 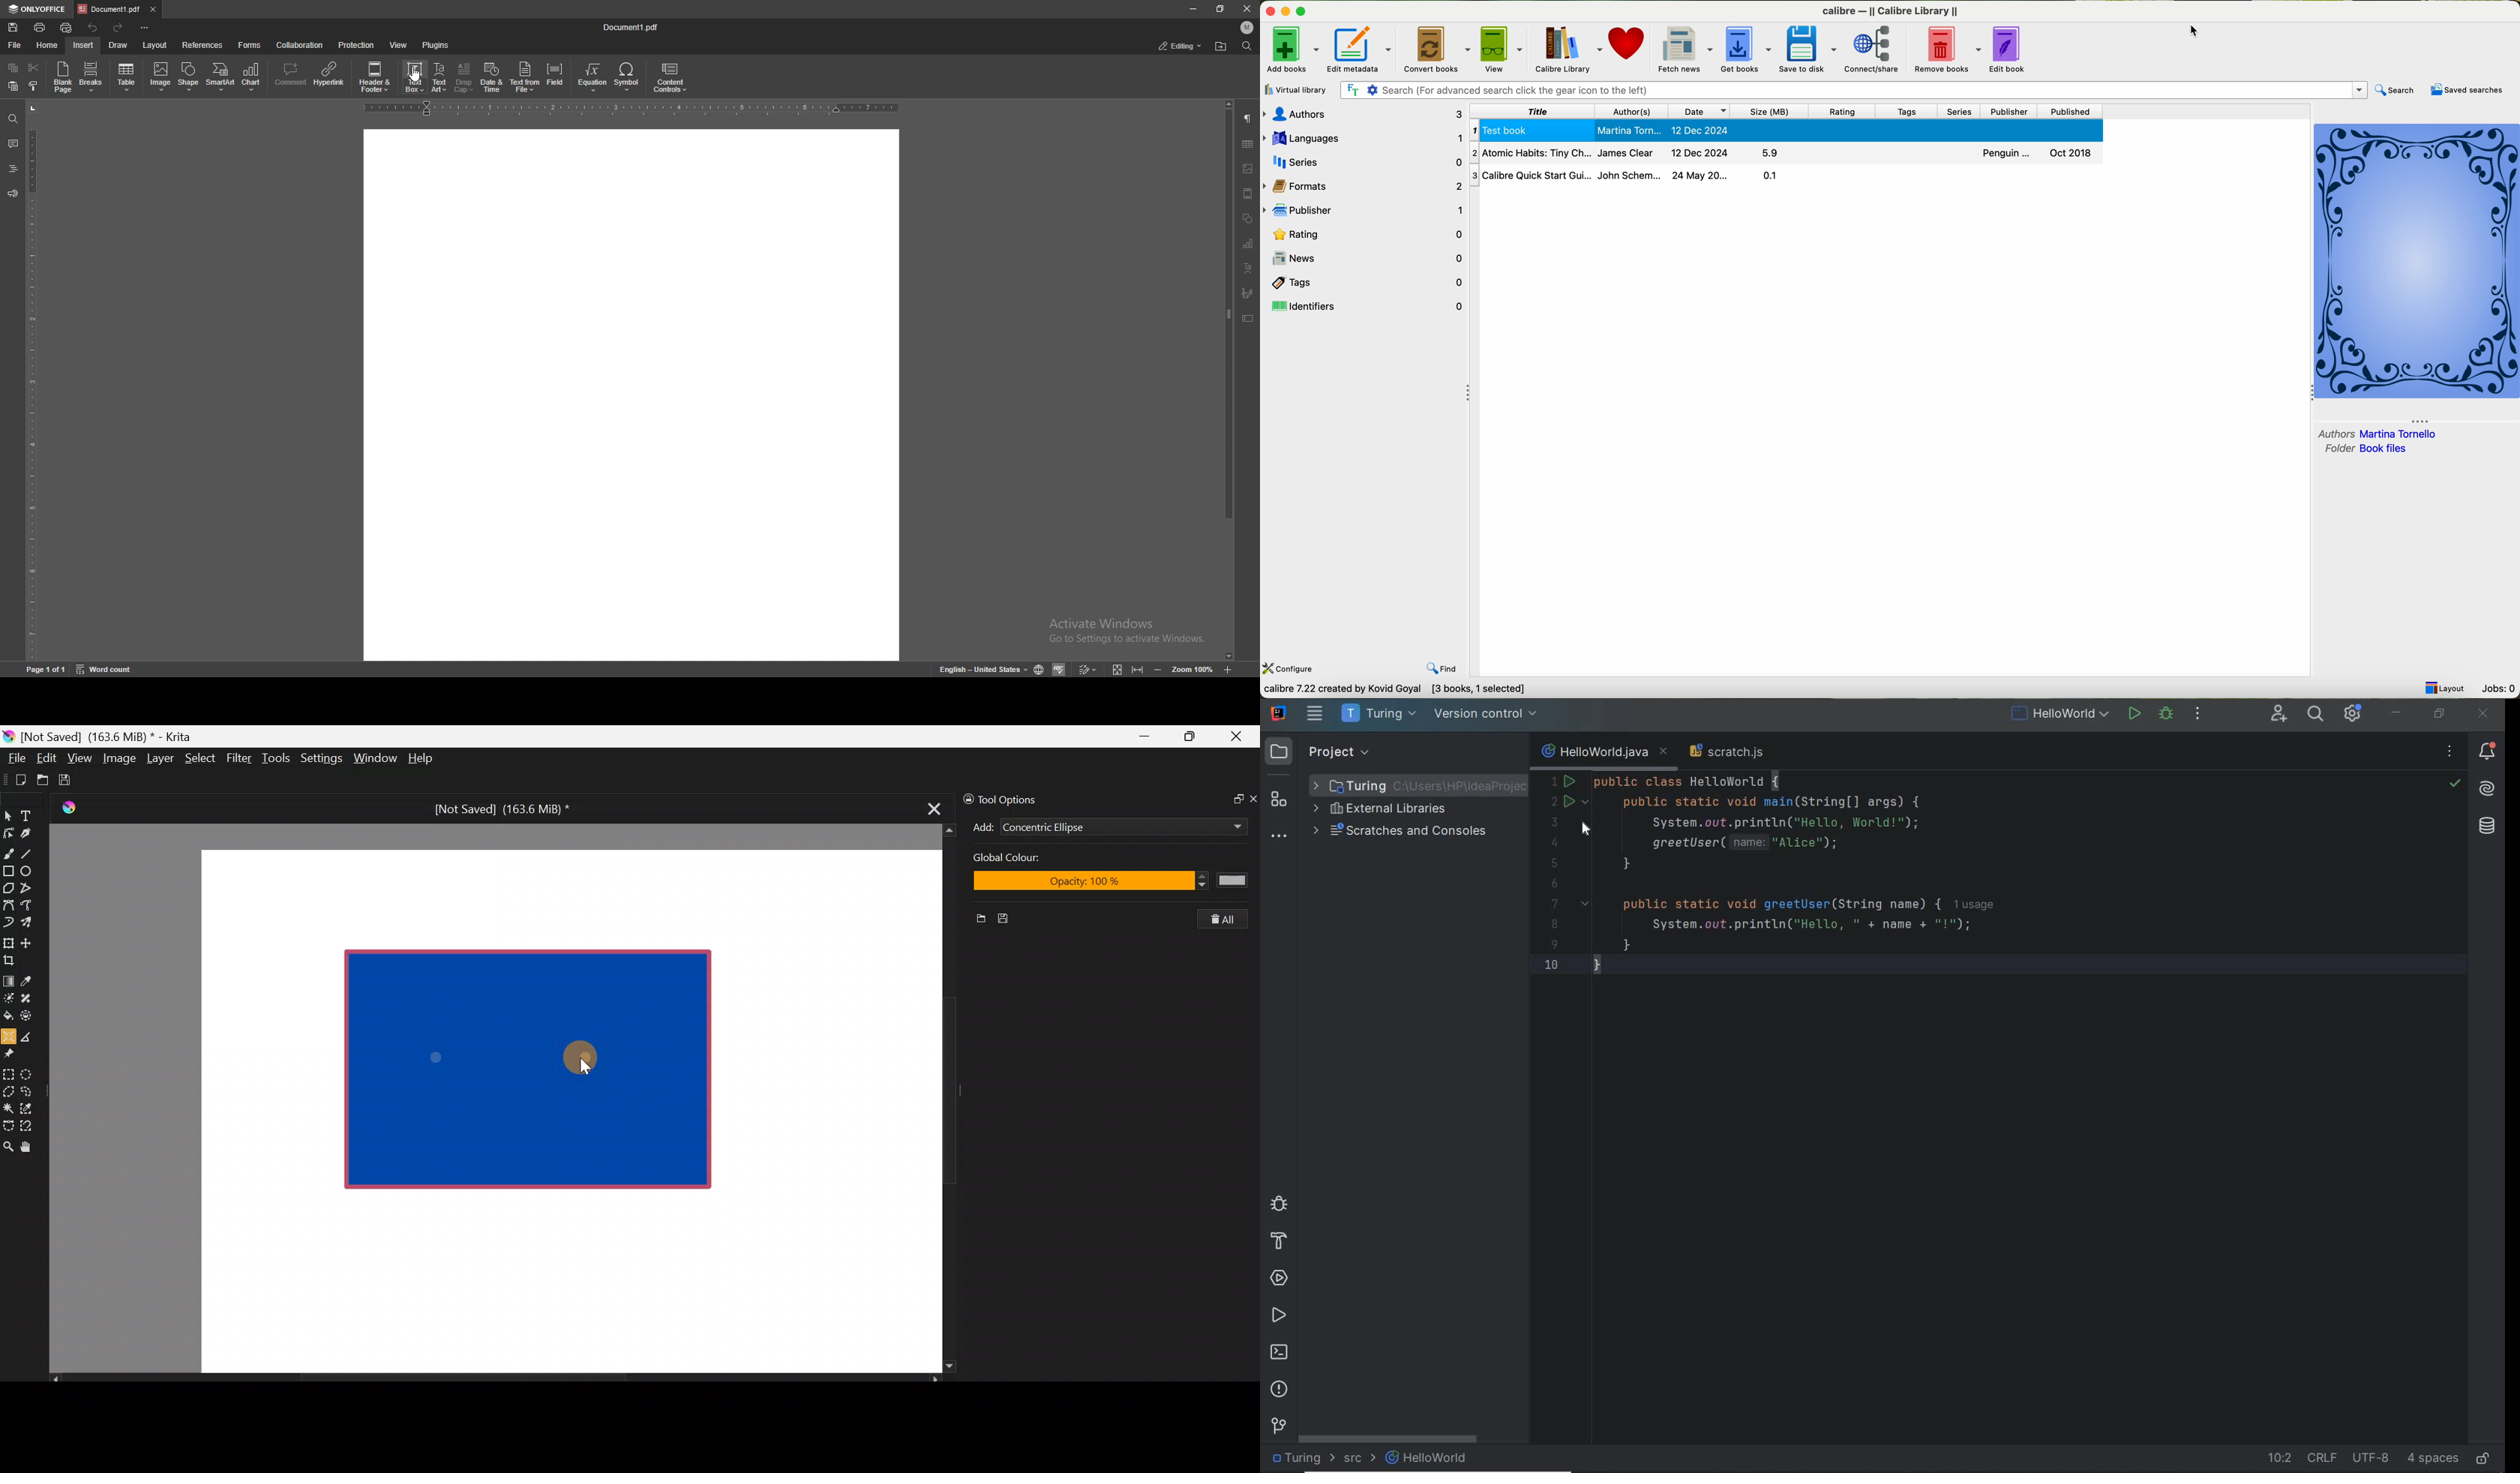 What do you see at coordinates (1683, 48) in the screenshot?
I see `fetch news` at bounding box center [1683, 48].